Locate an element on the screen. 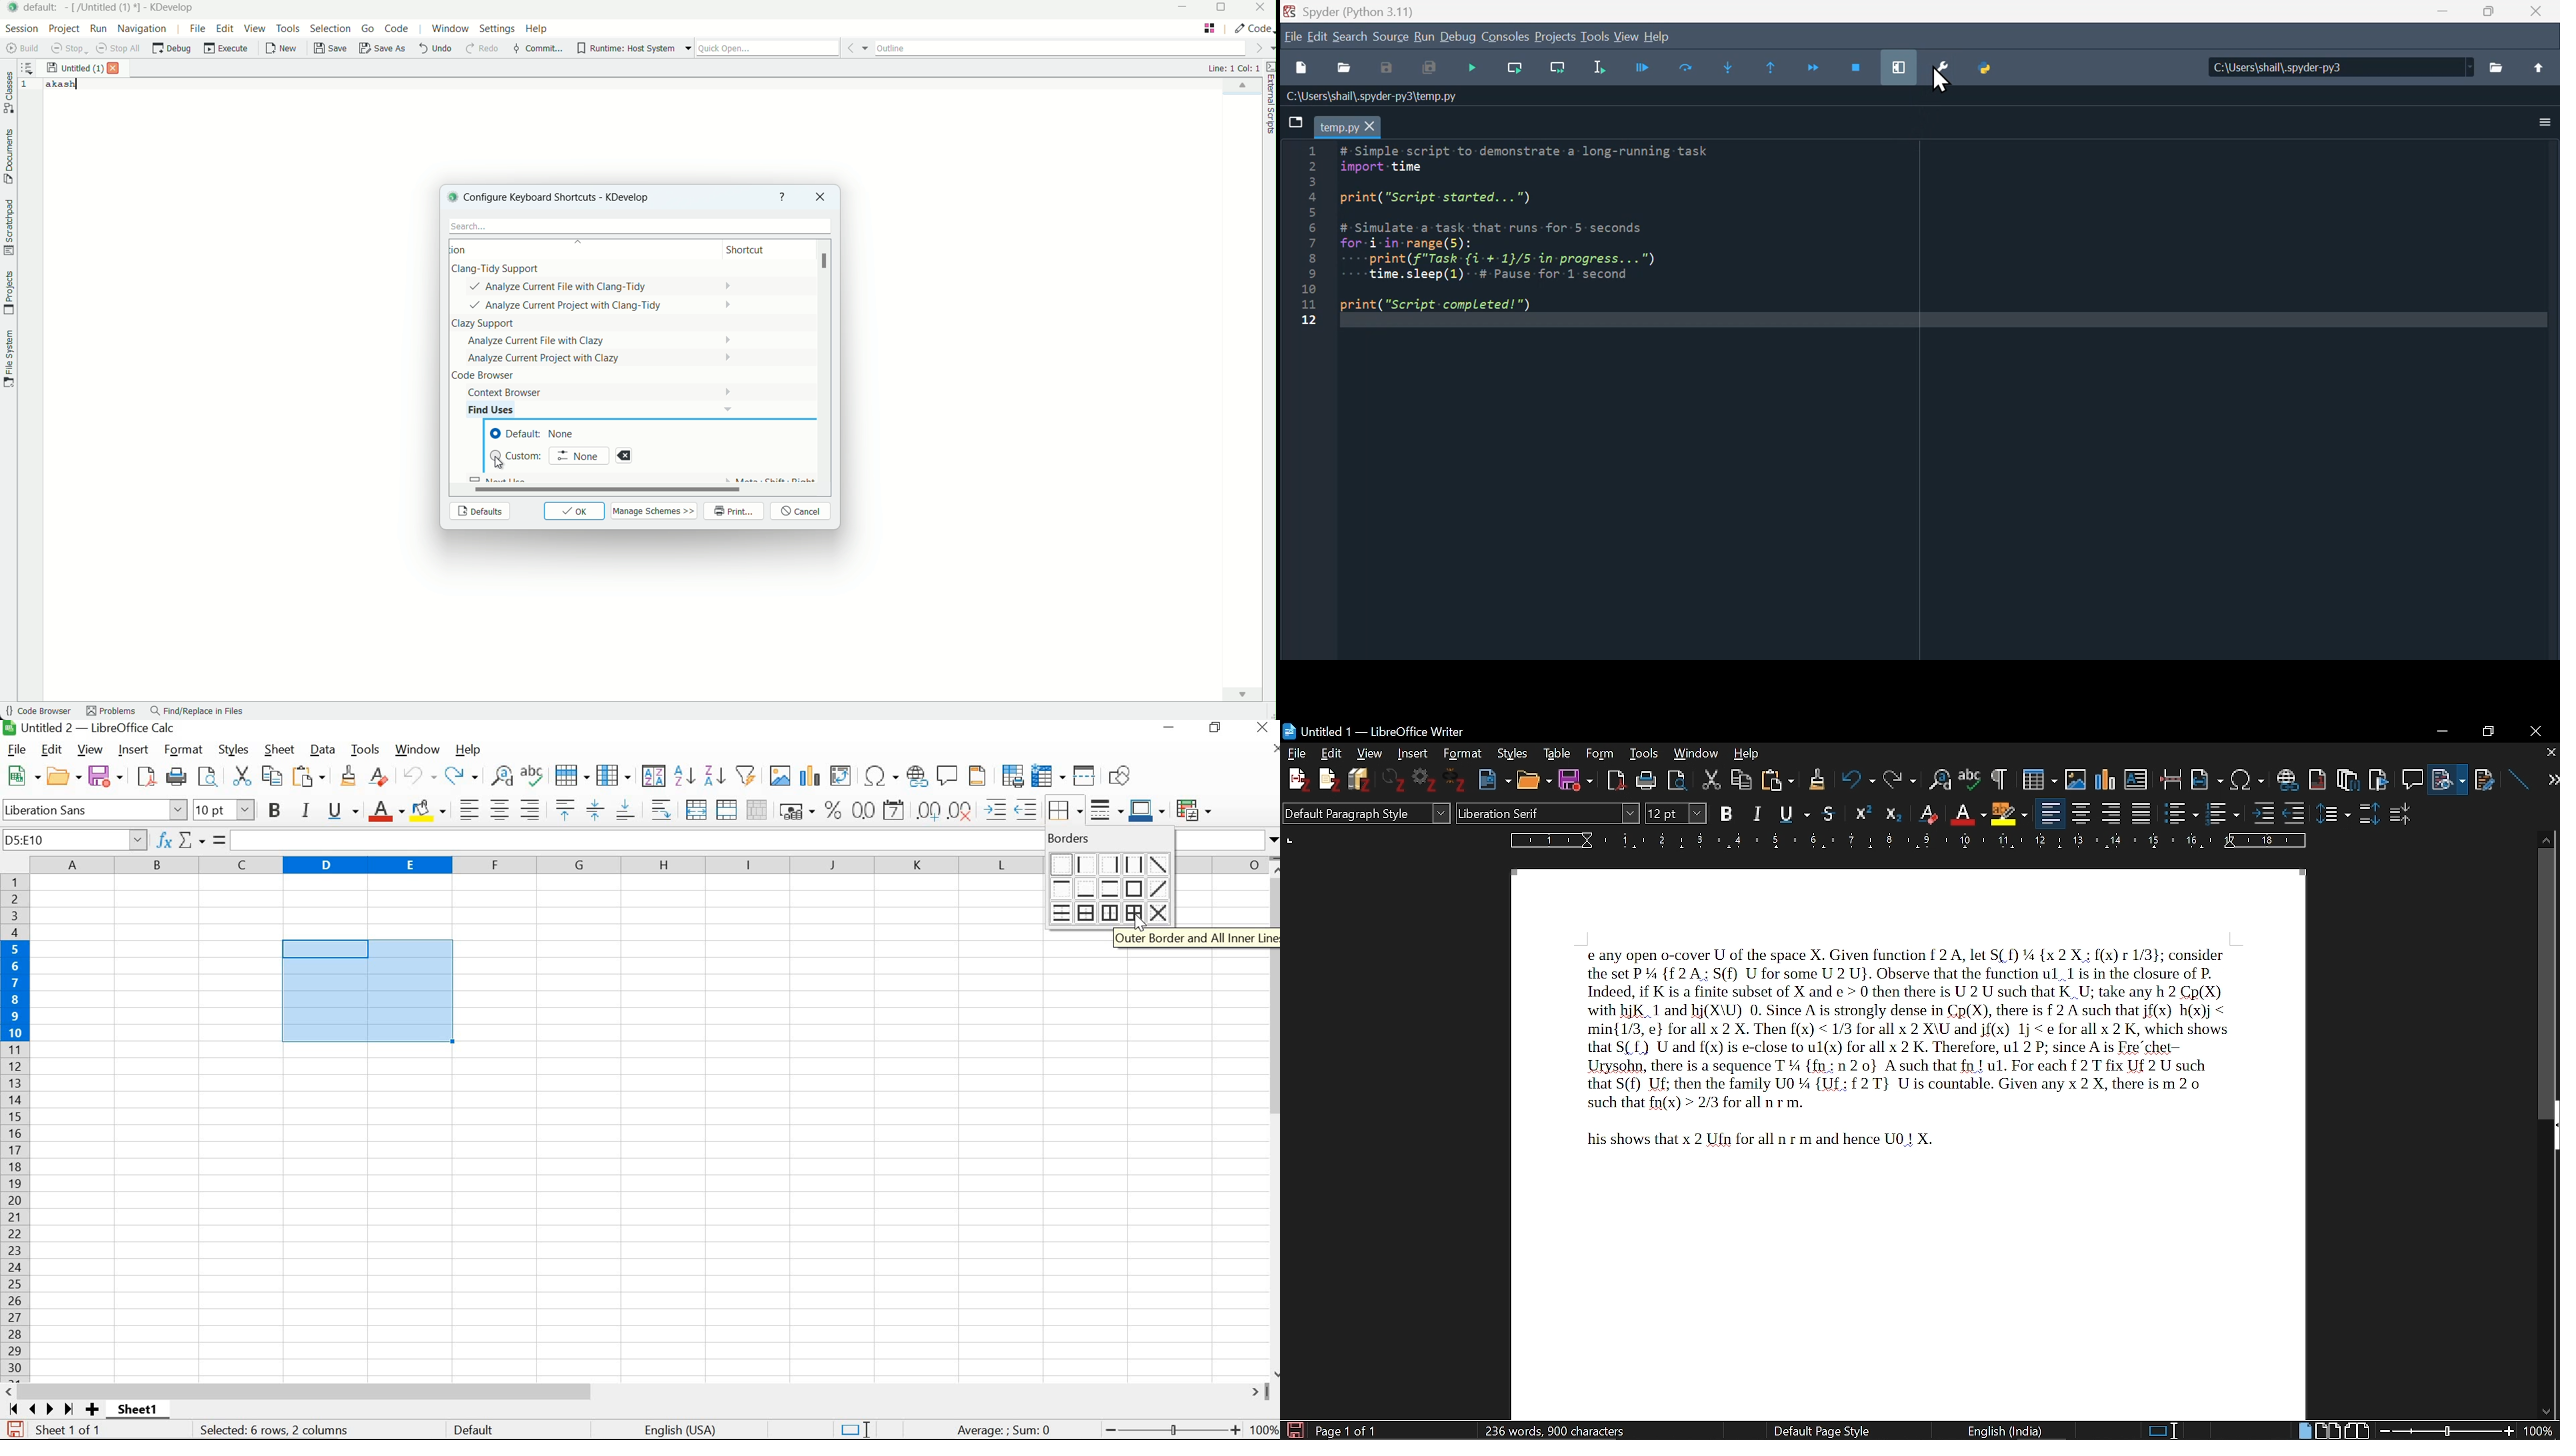 This screenshot has width=2576, height=1456. Saved Template is located at coordinates (1908, 1143).